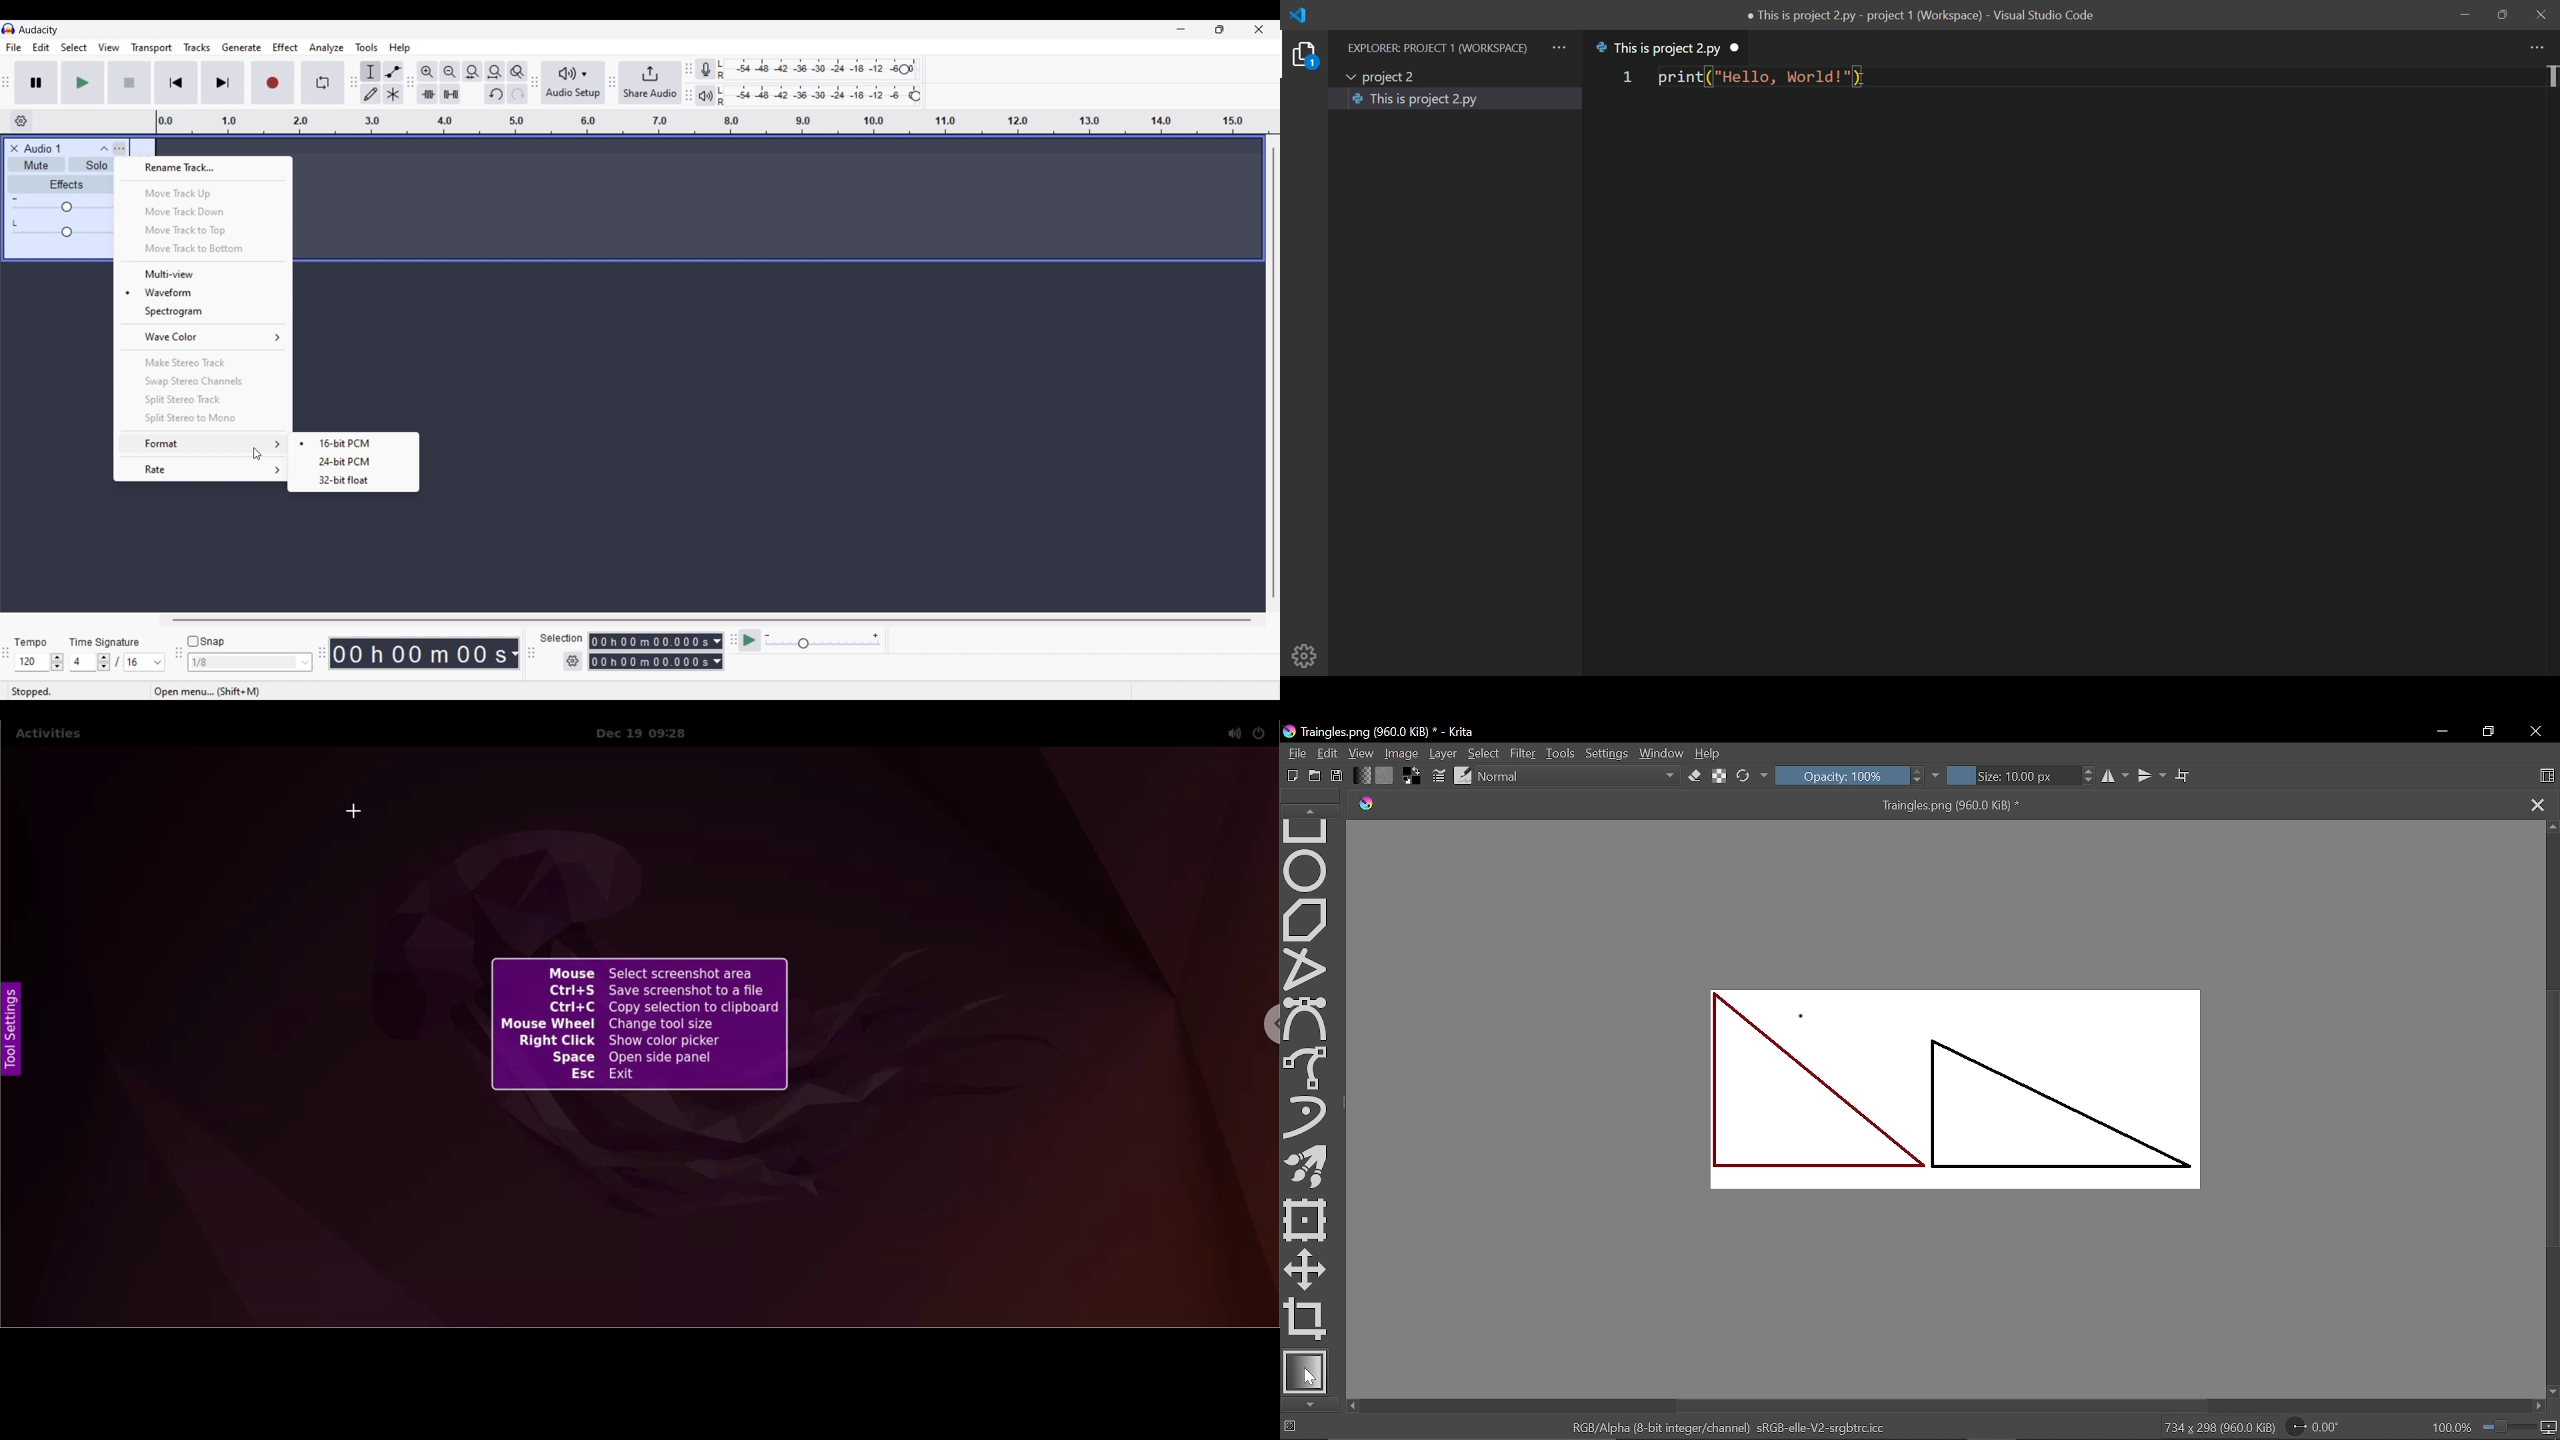 This screenshot has width=2576, height=1456. What do you see at coordinates (1484, 753) in the screenshot?
I see `Select` at bounding box center [1484, 753].